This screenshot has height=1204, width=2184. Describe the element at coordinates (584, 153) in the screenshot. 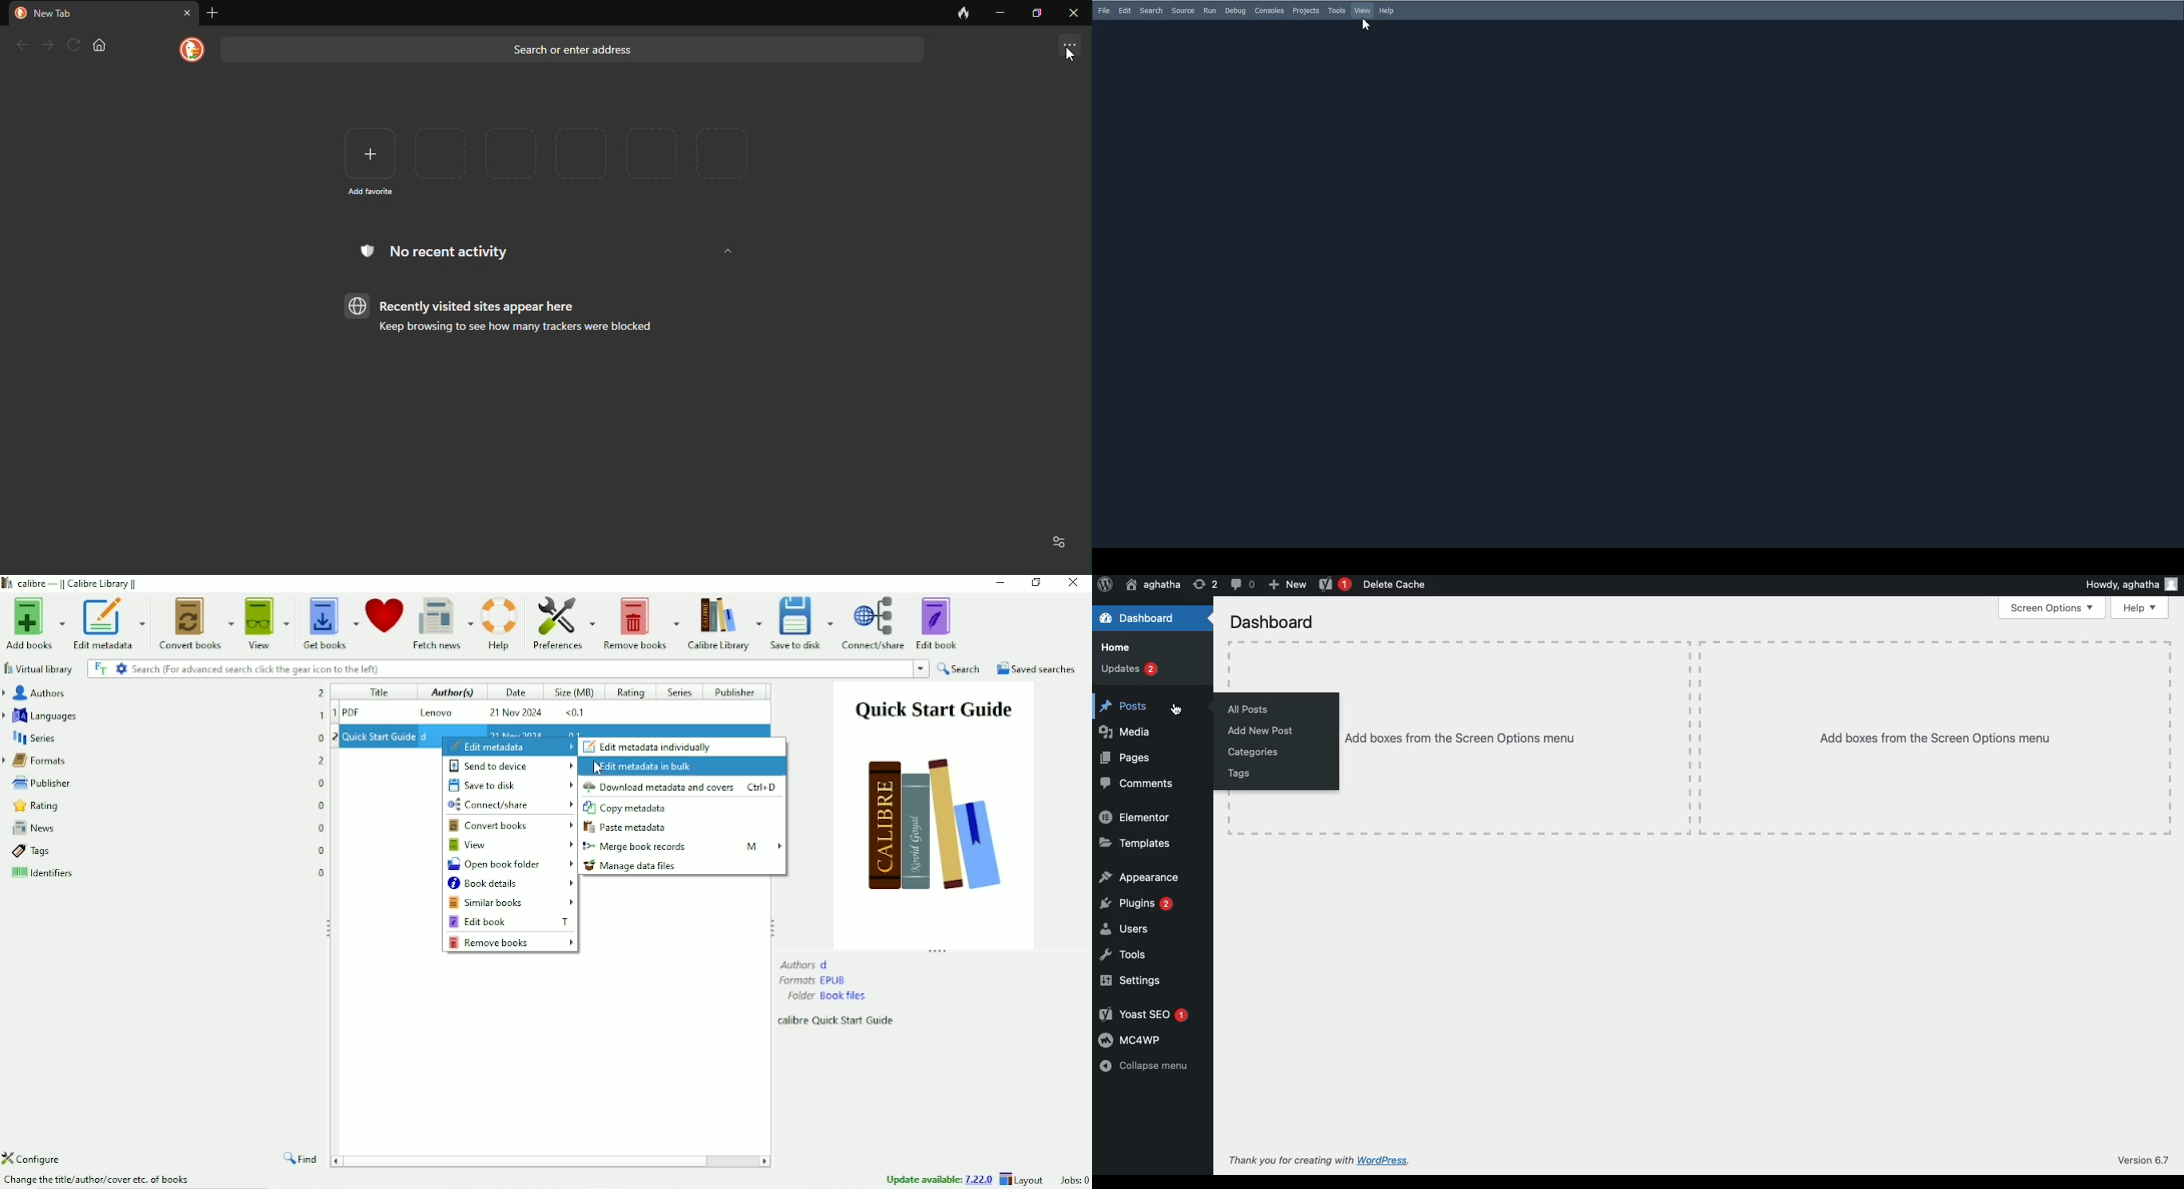

I see `favourites` at that location.